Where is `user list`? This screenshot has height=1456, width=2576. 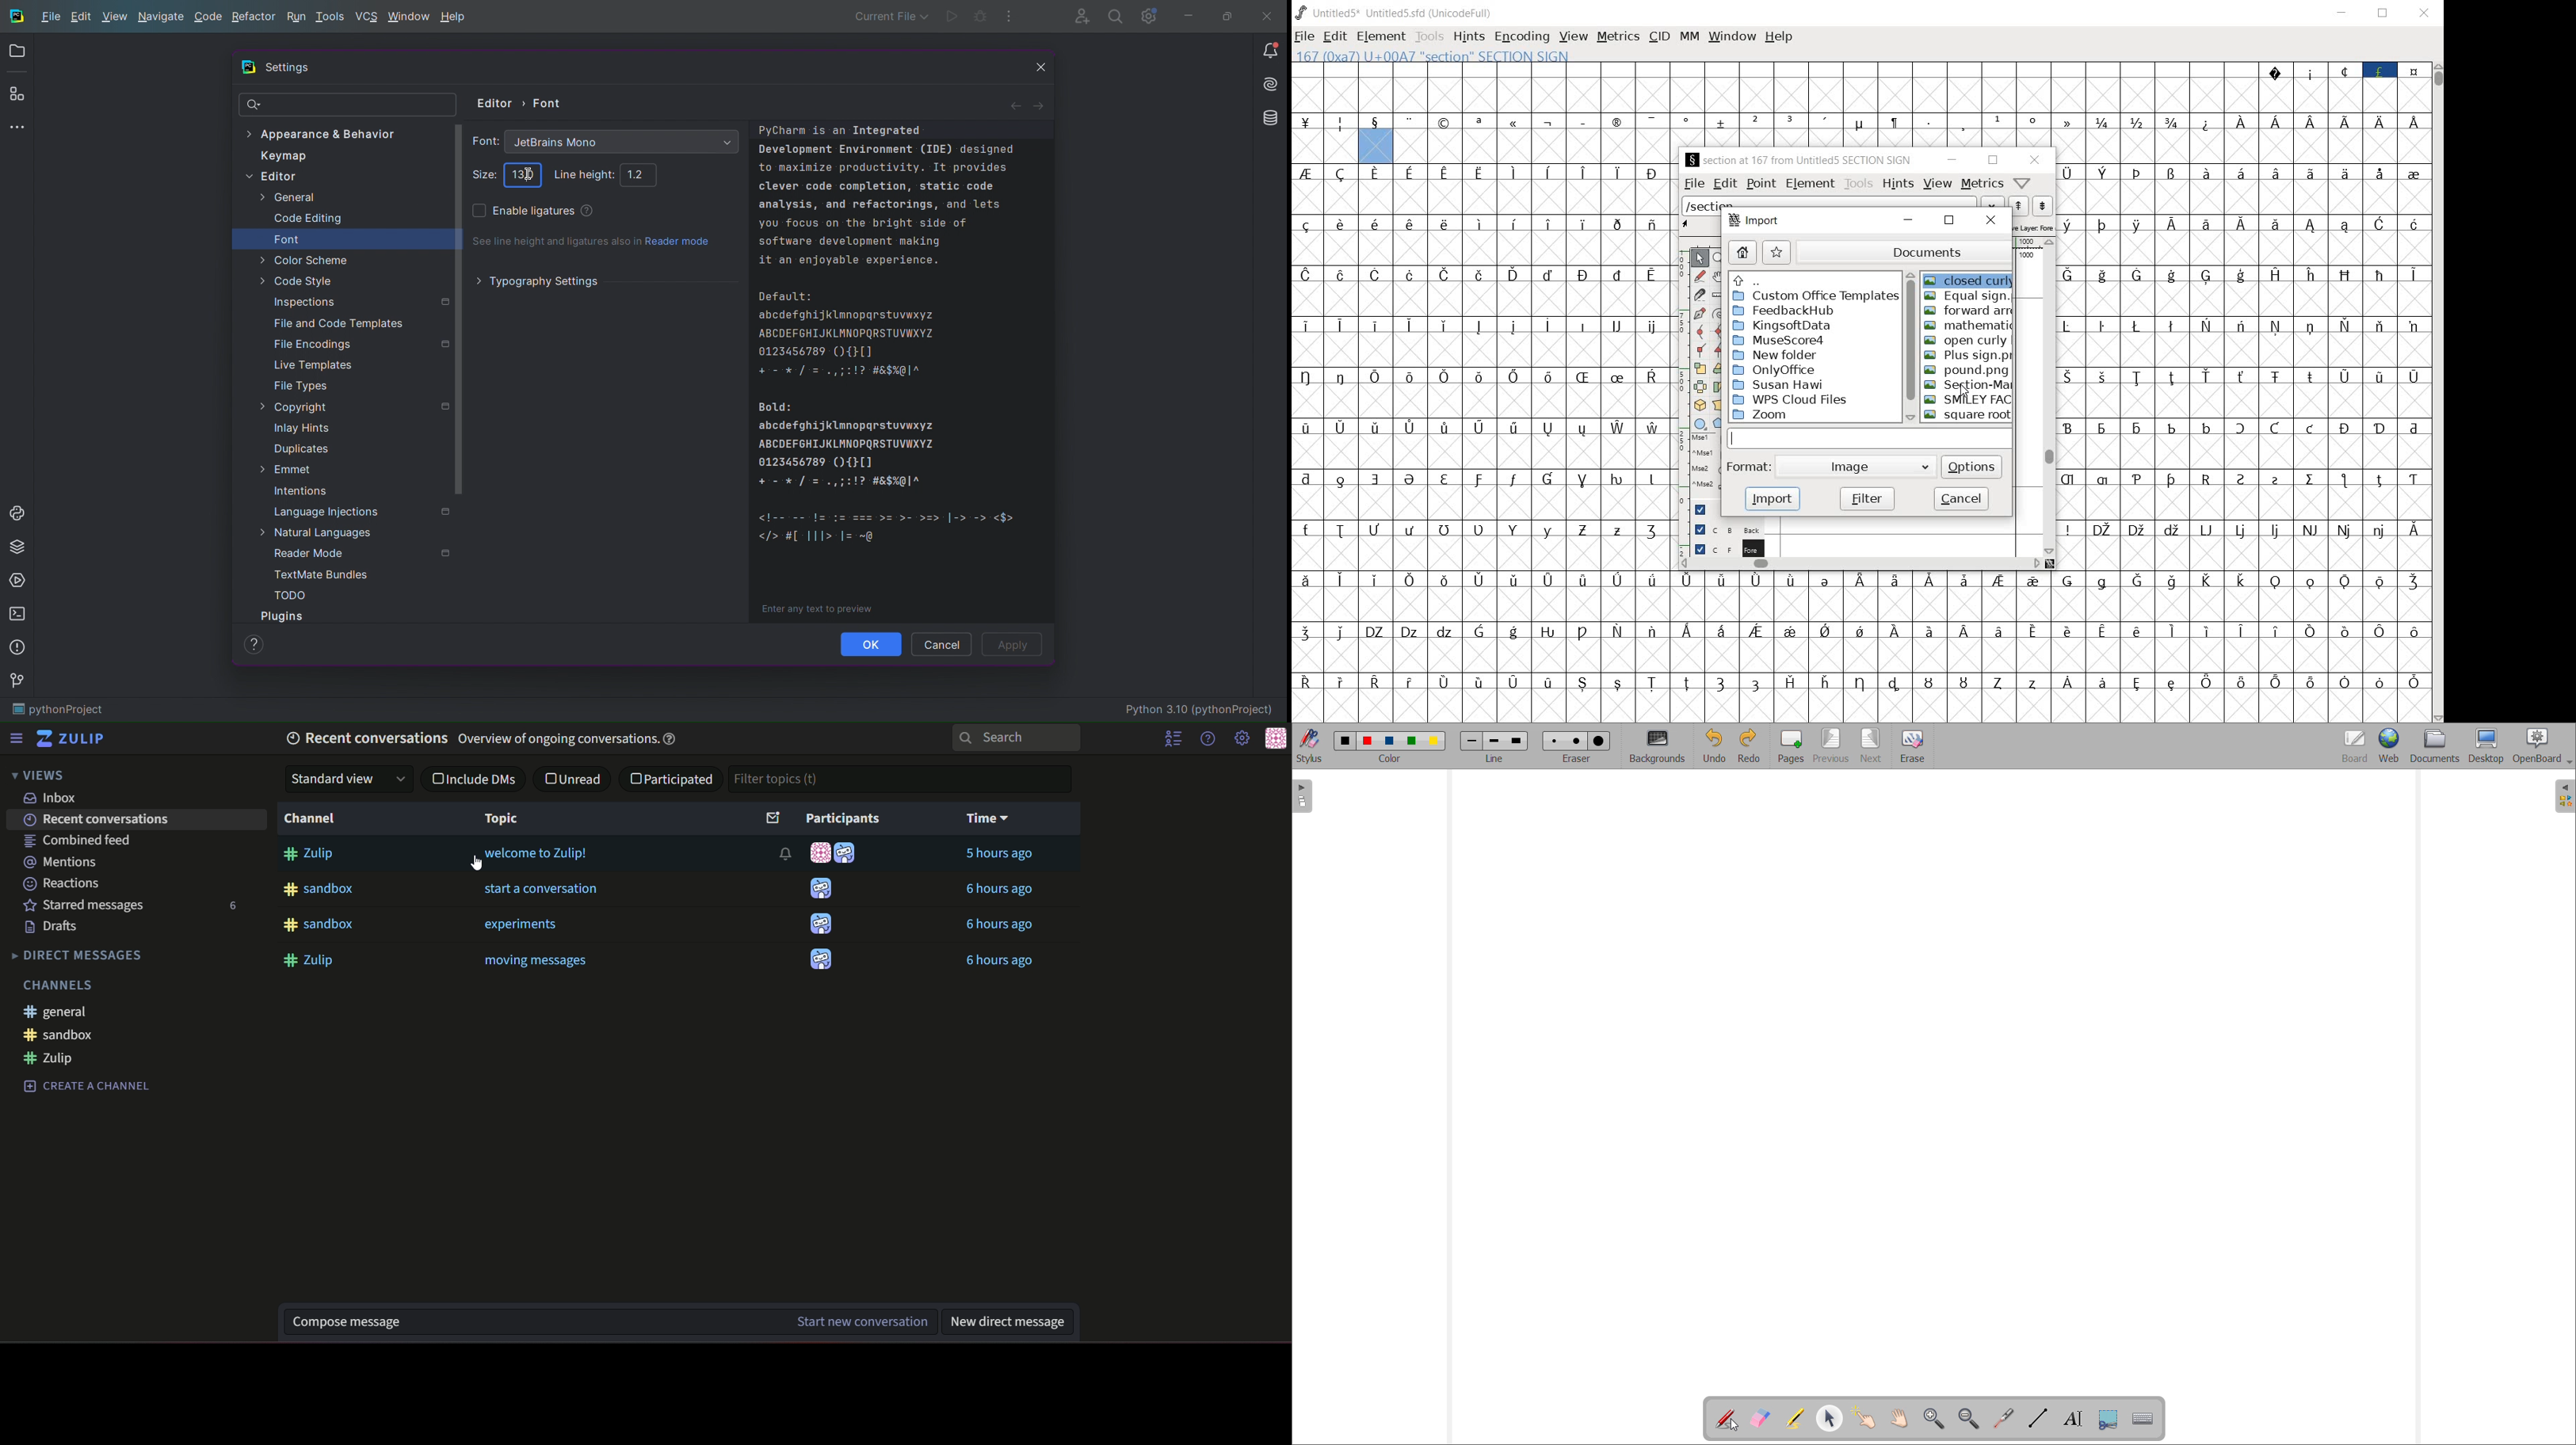
user list is located at coordinates (1174, 740).